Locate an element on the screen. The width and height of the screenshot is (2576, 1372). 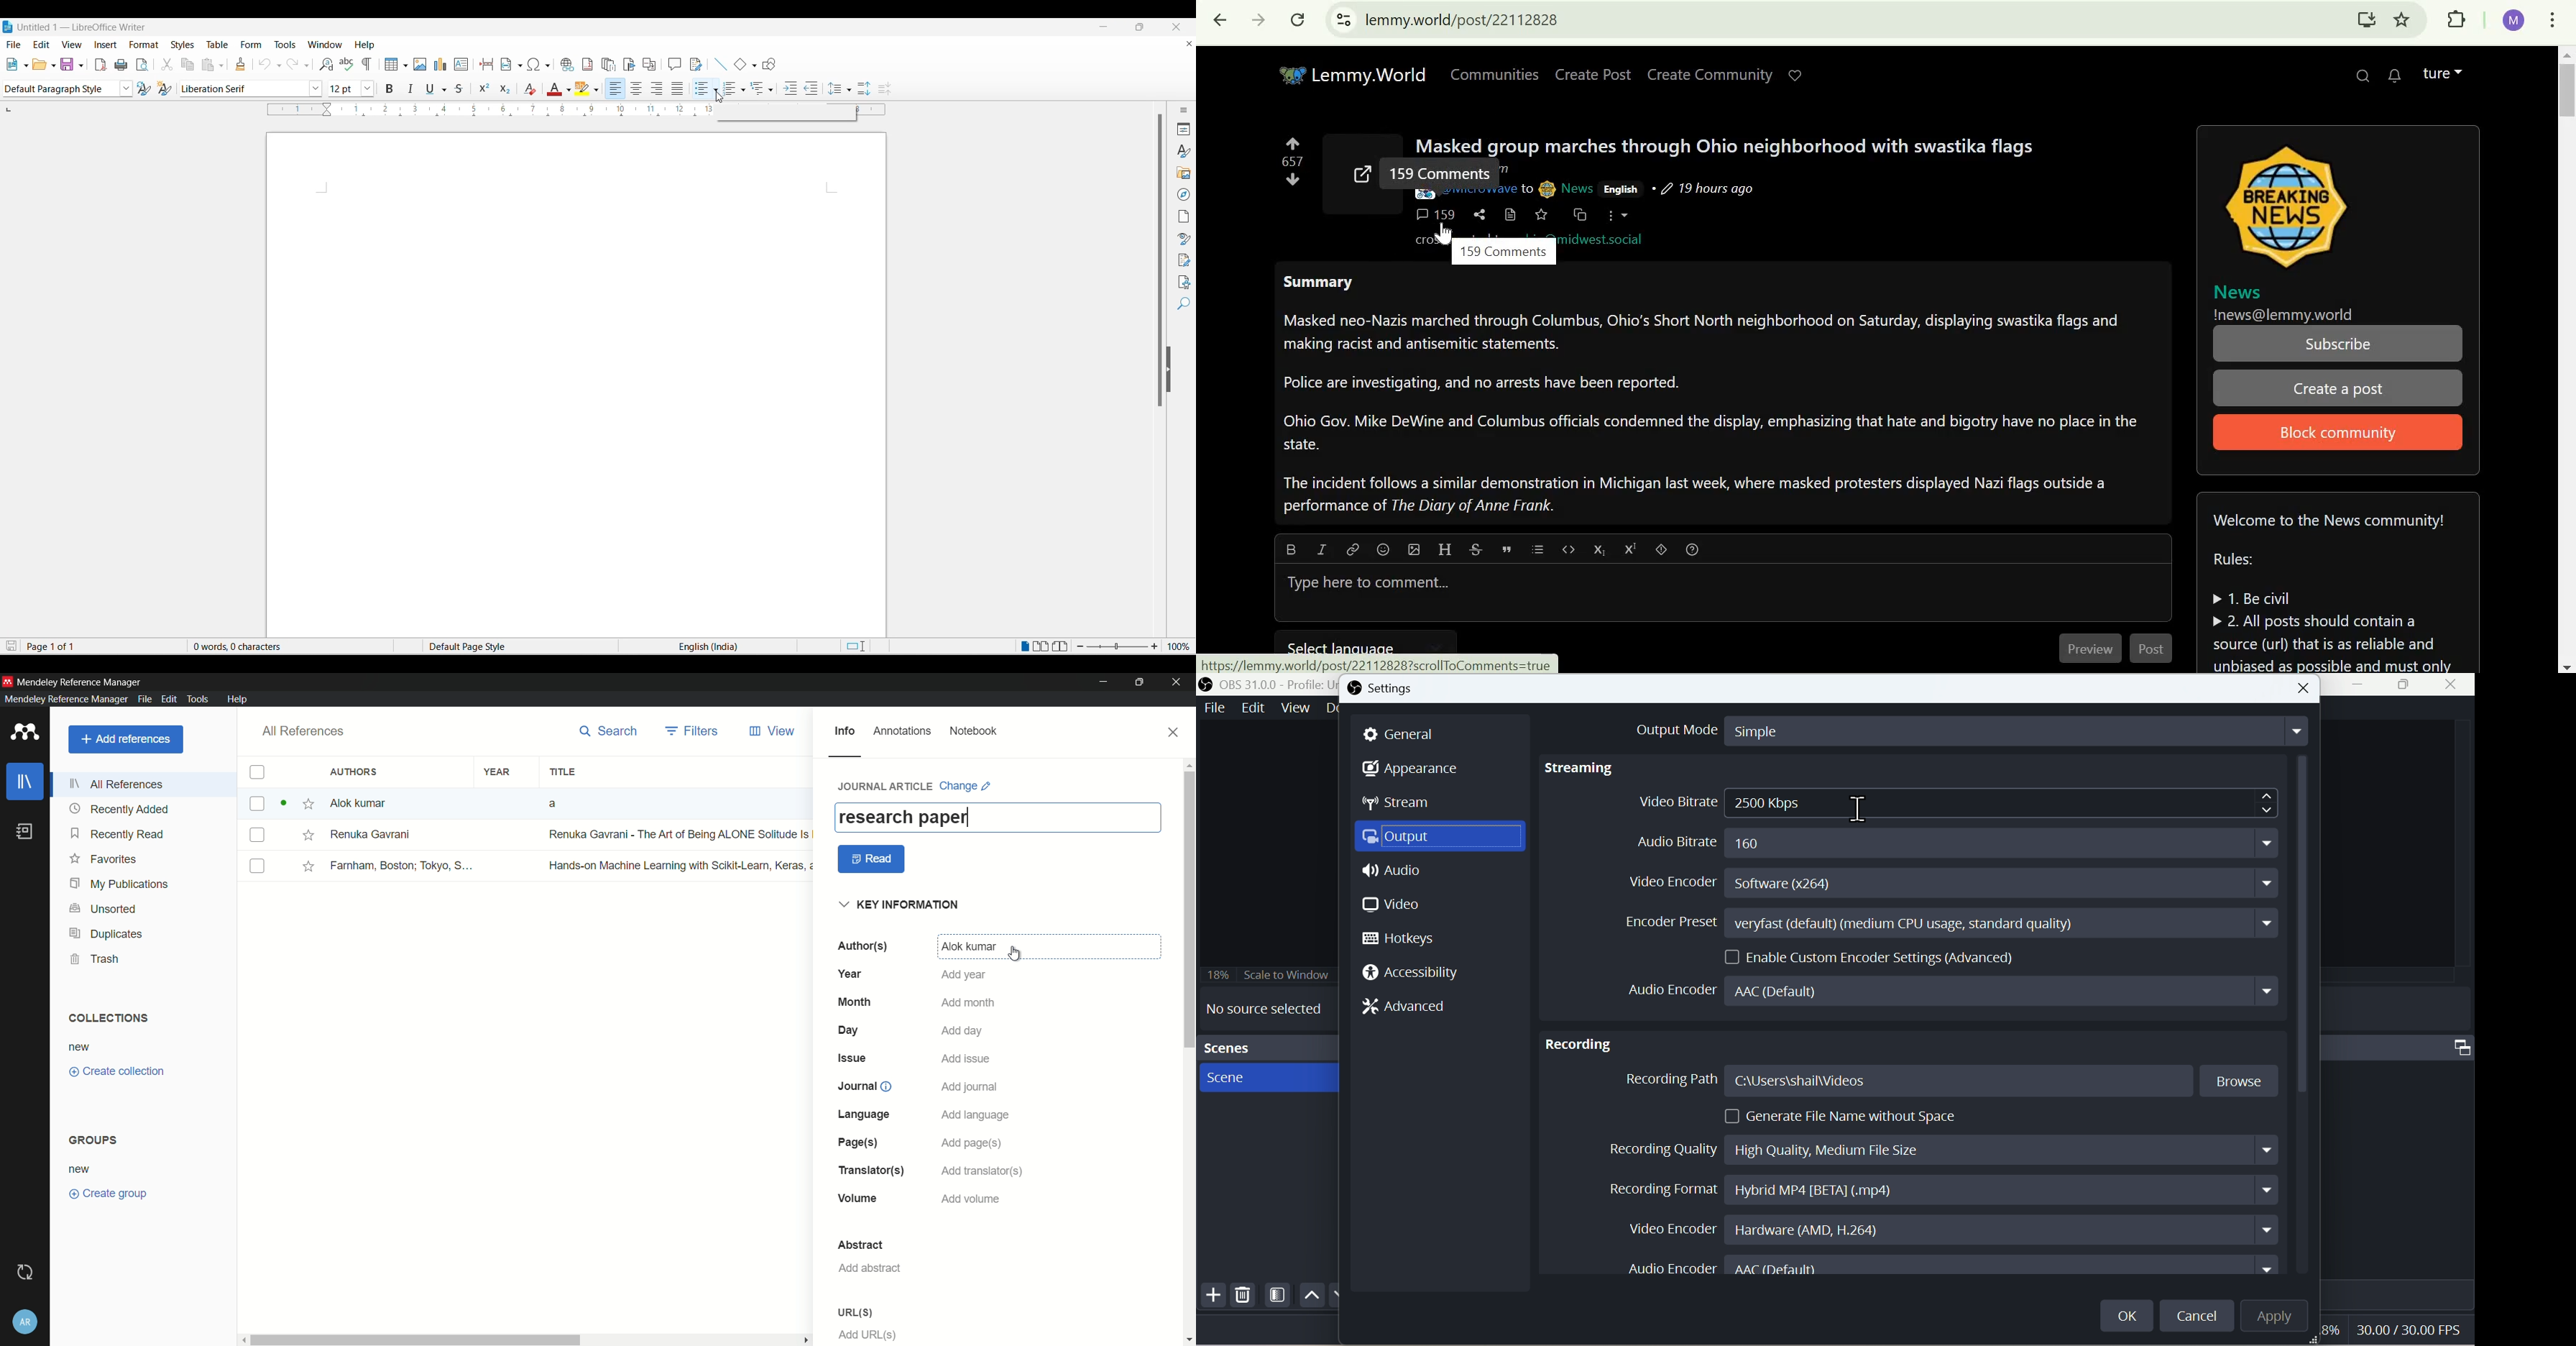
info is located at coordinates (844, 732).